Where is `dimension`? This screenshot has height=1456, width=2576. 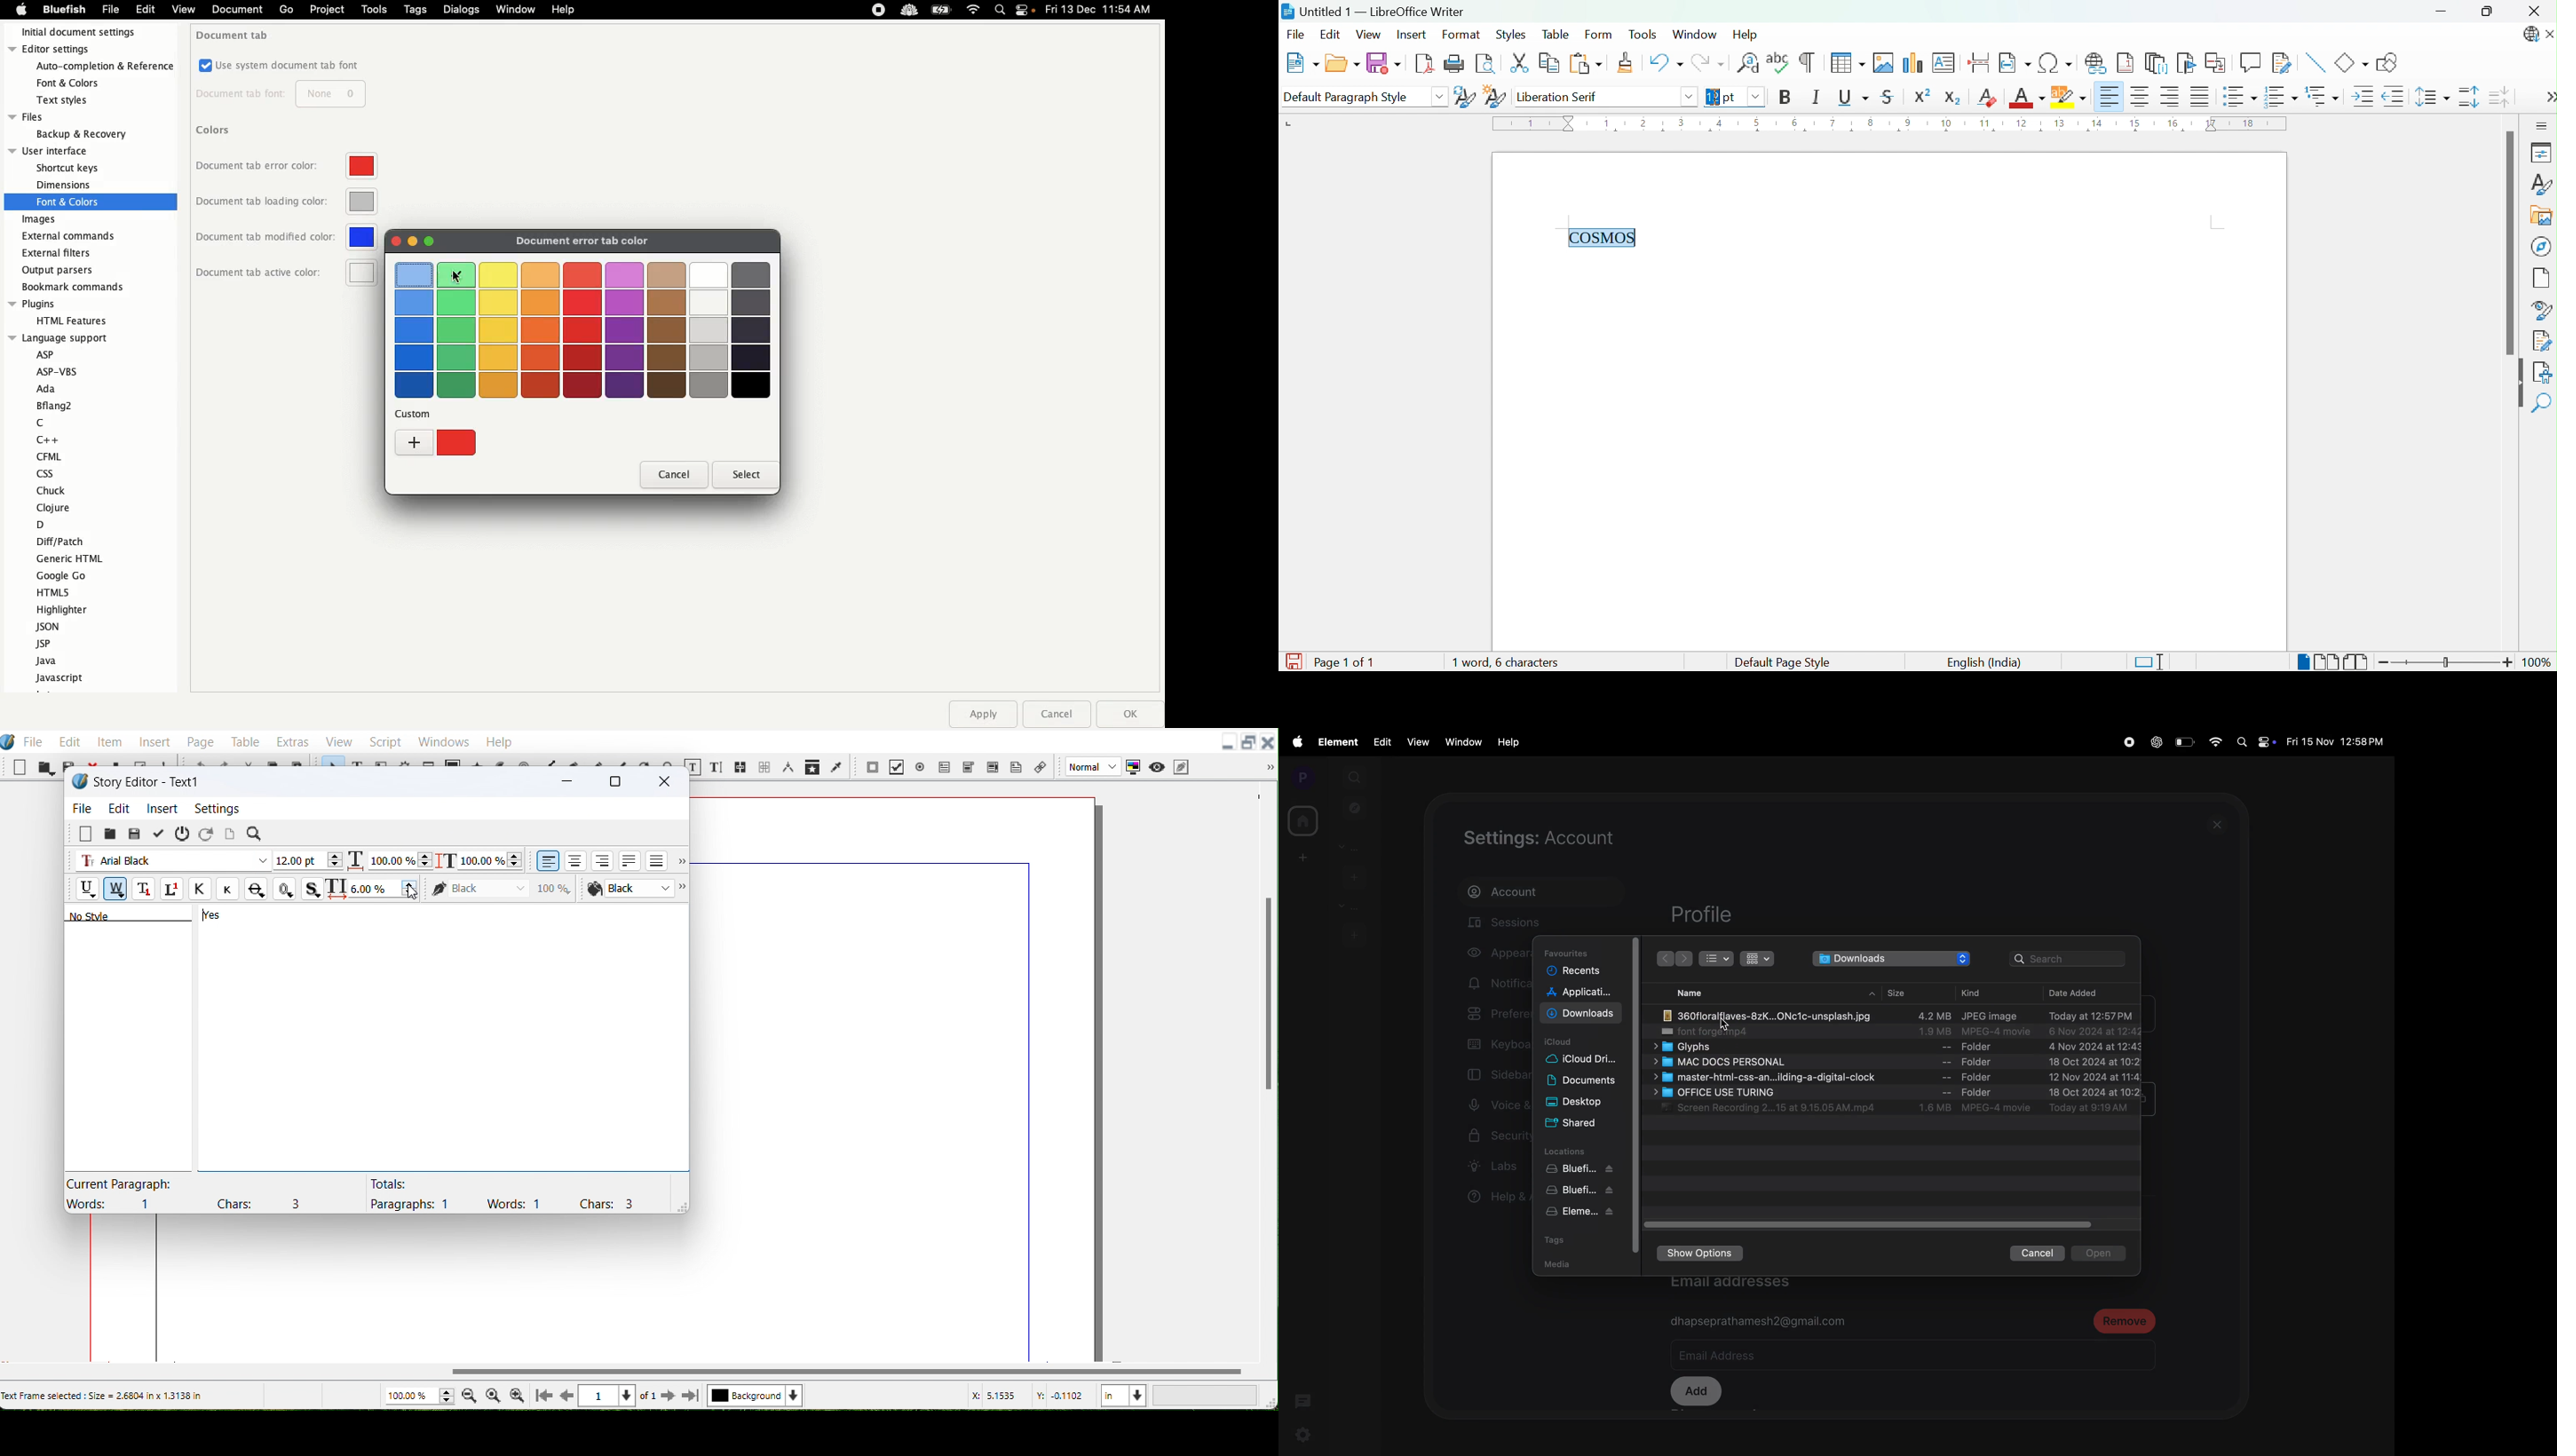 dimension is located at coordinates (63, 184).